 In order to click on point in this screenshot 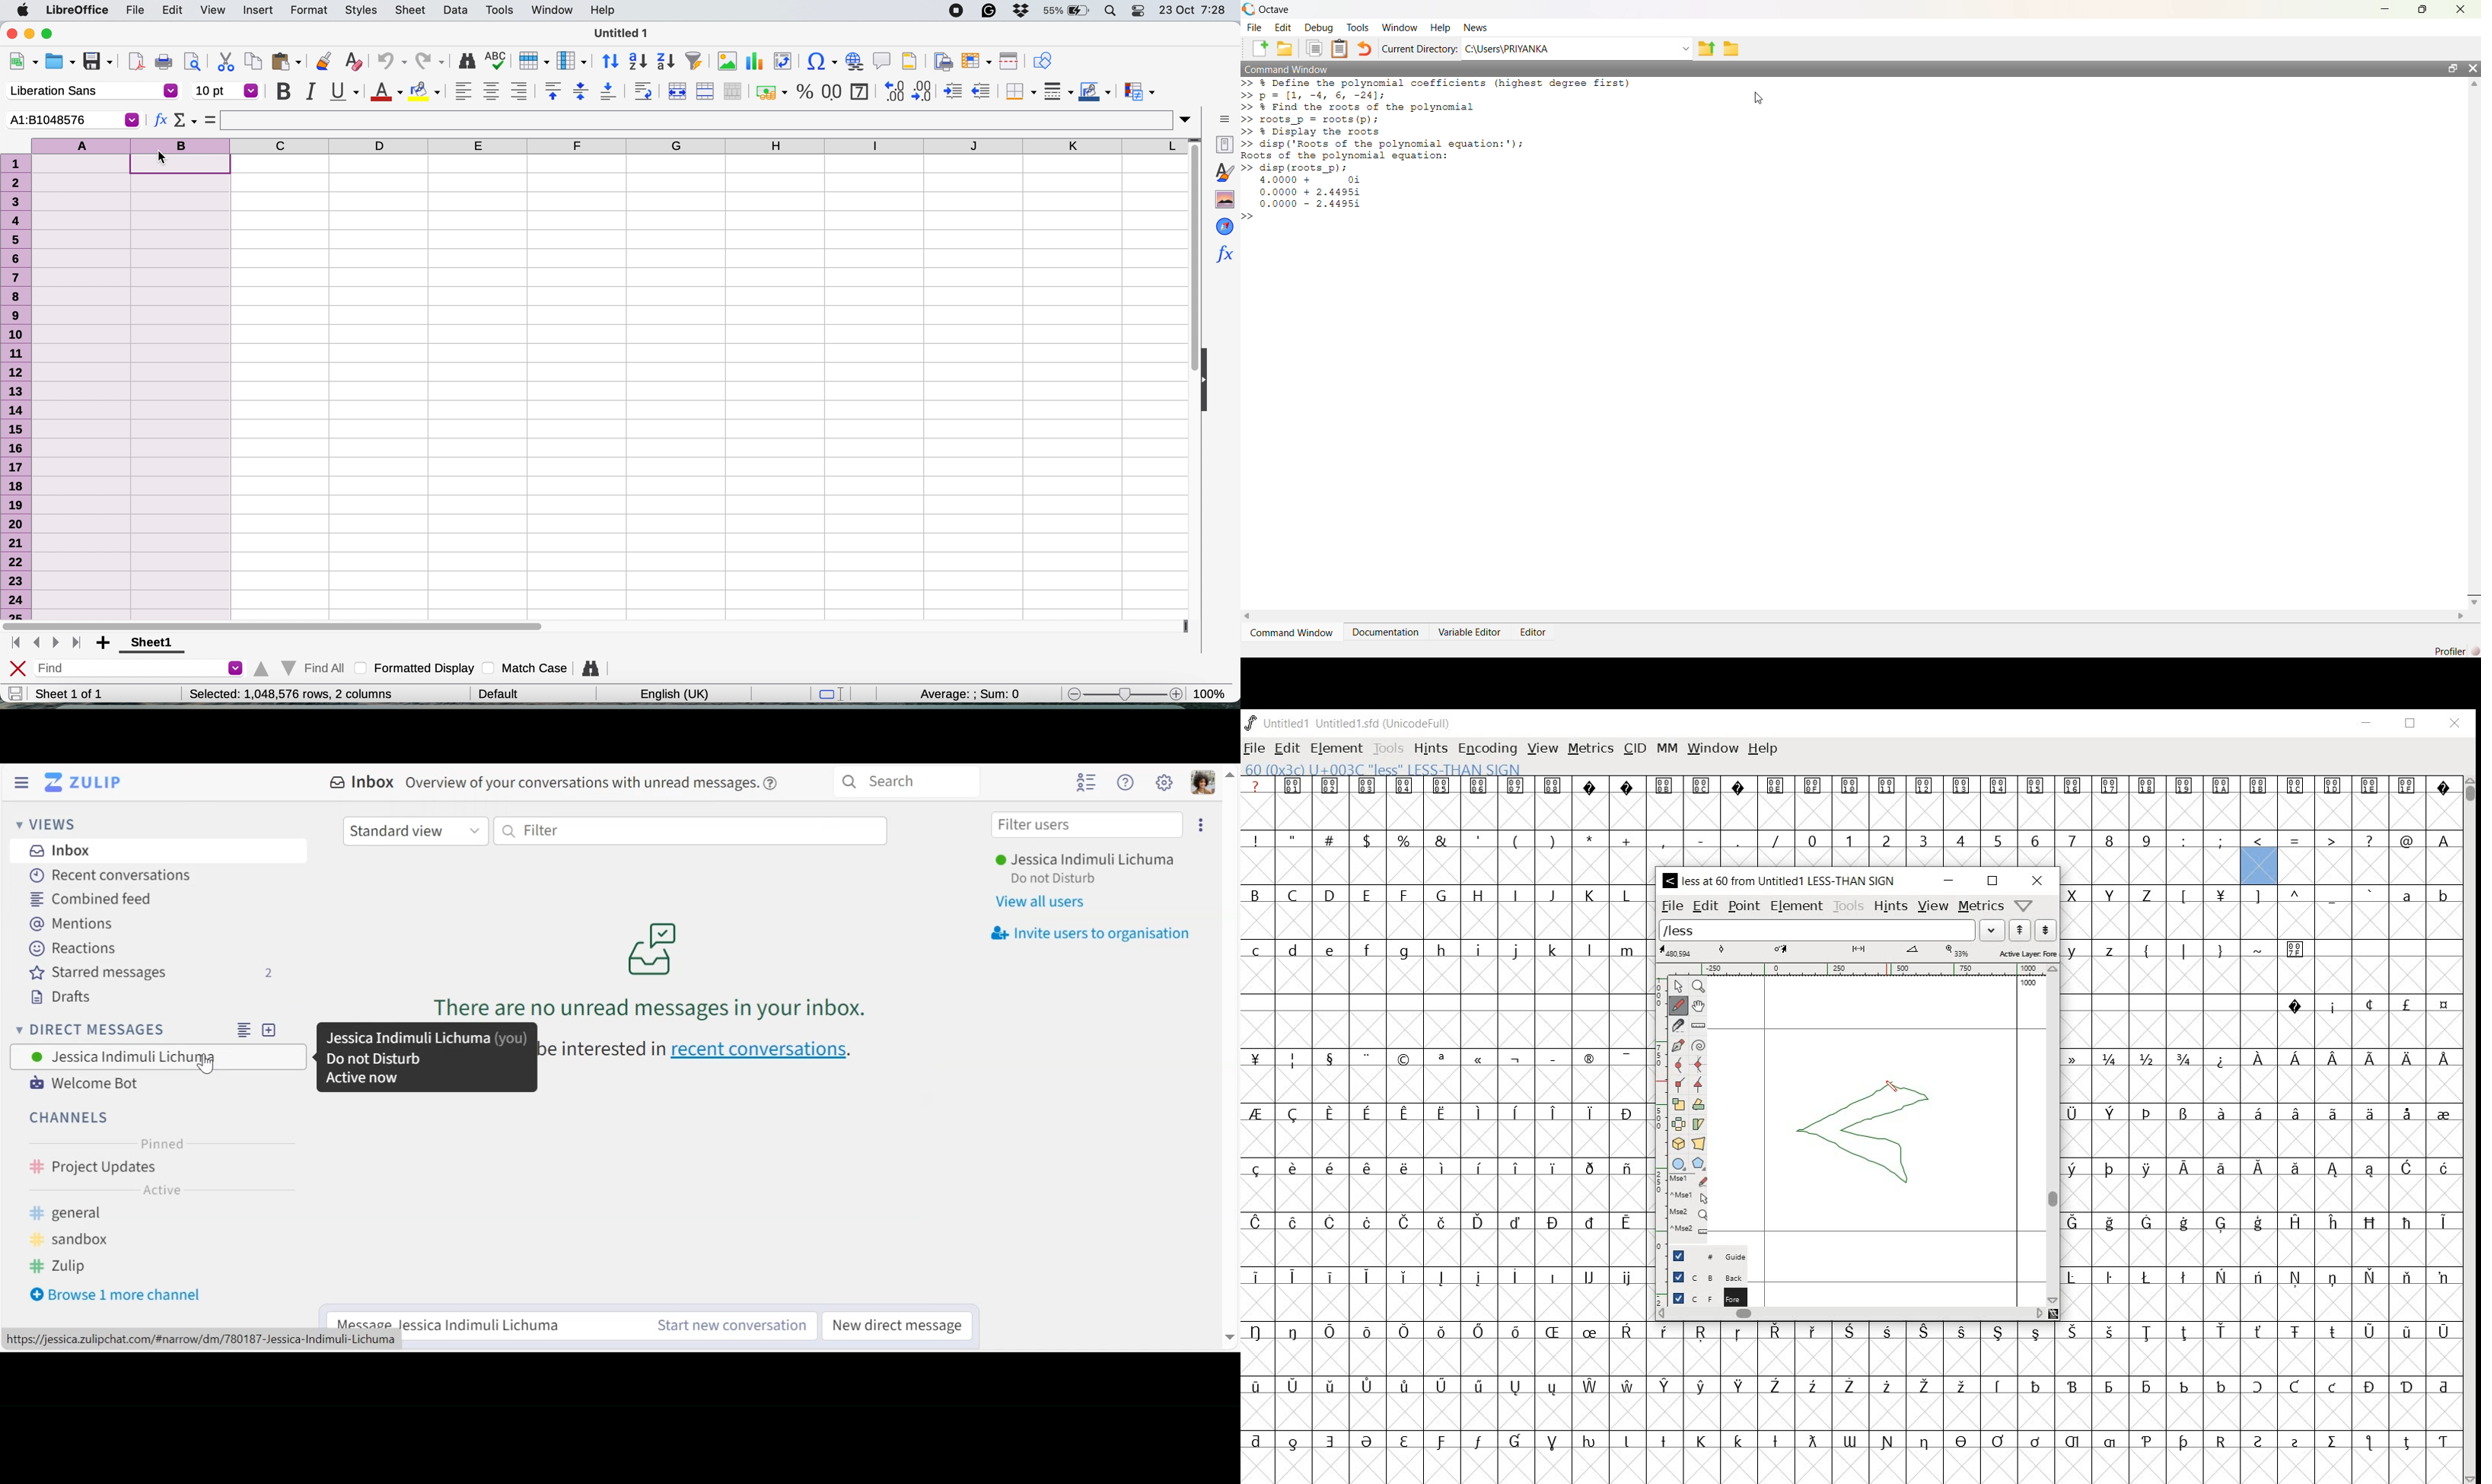, I will do `click(1744, 906)`.